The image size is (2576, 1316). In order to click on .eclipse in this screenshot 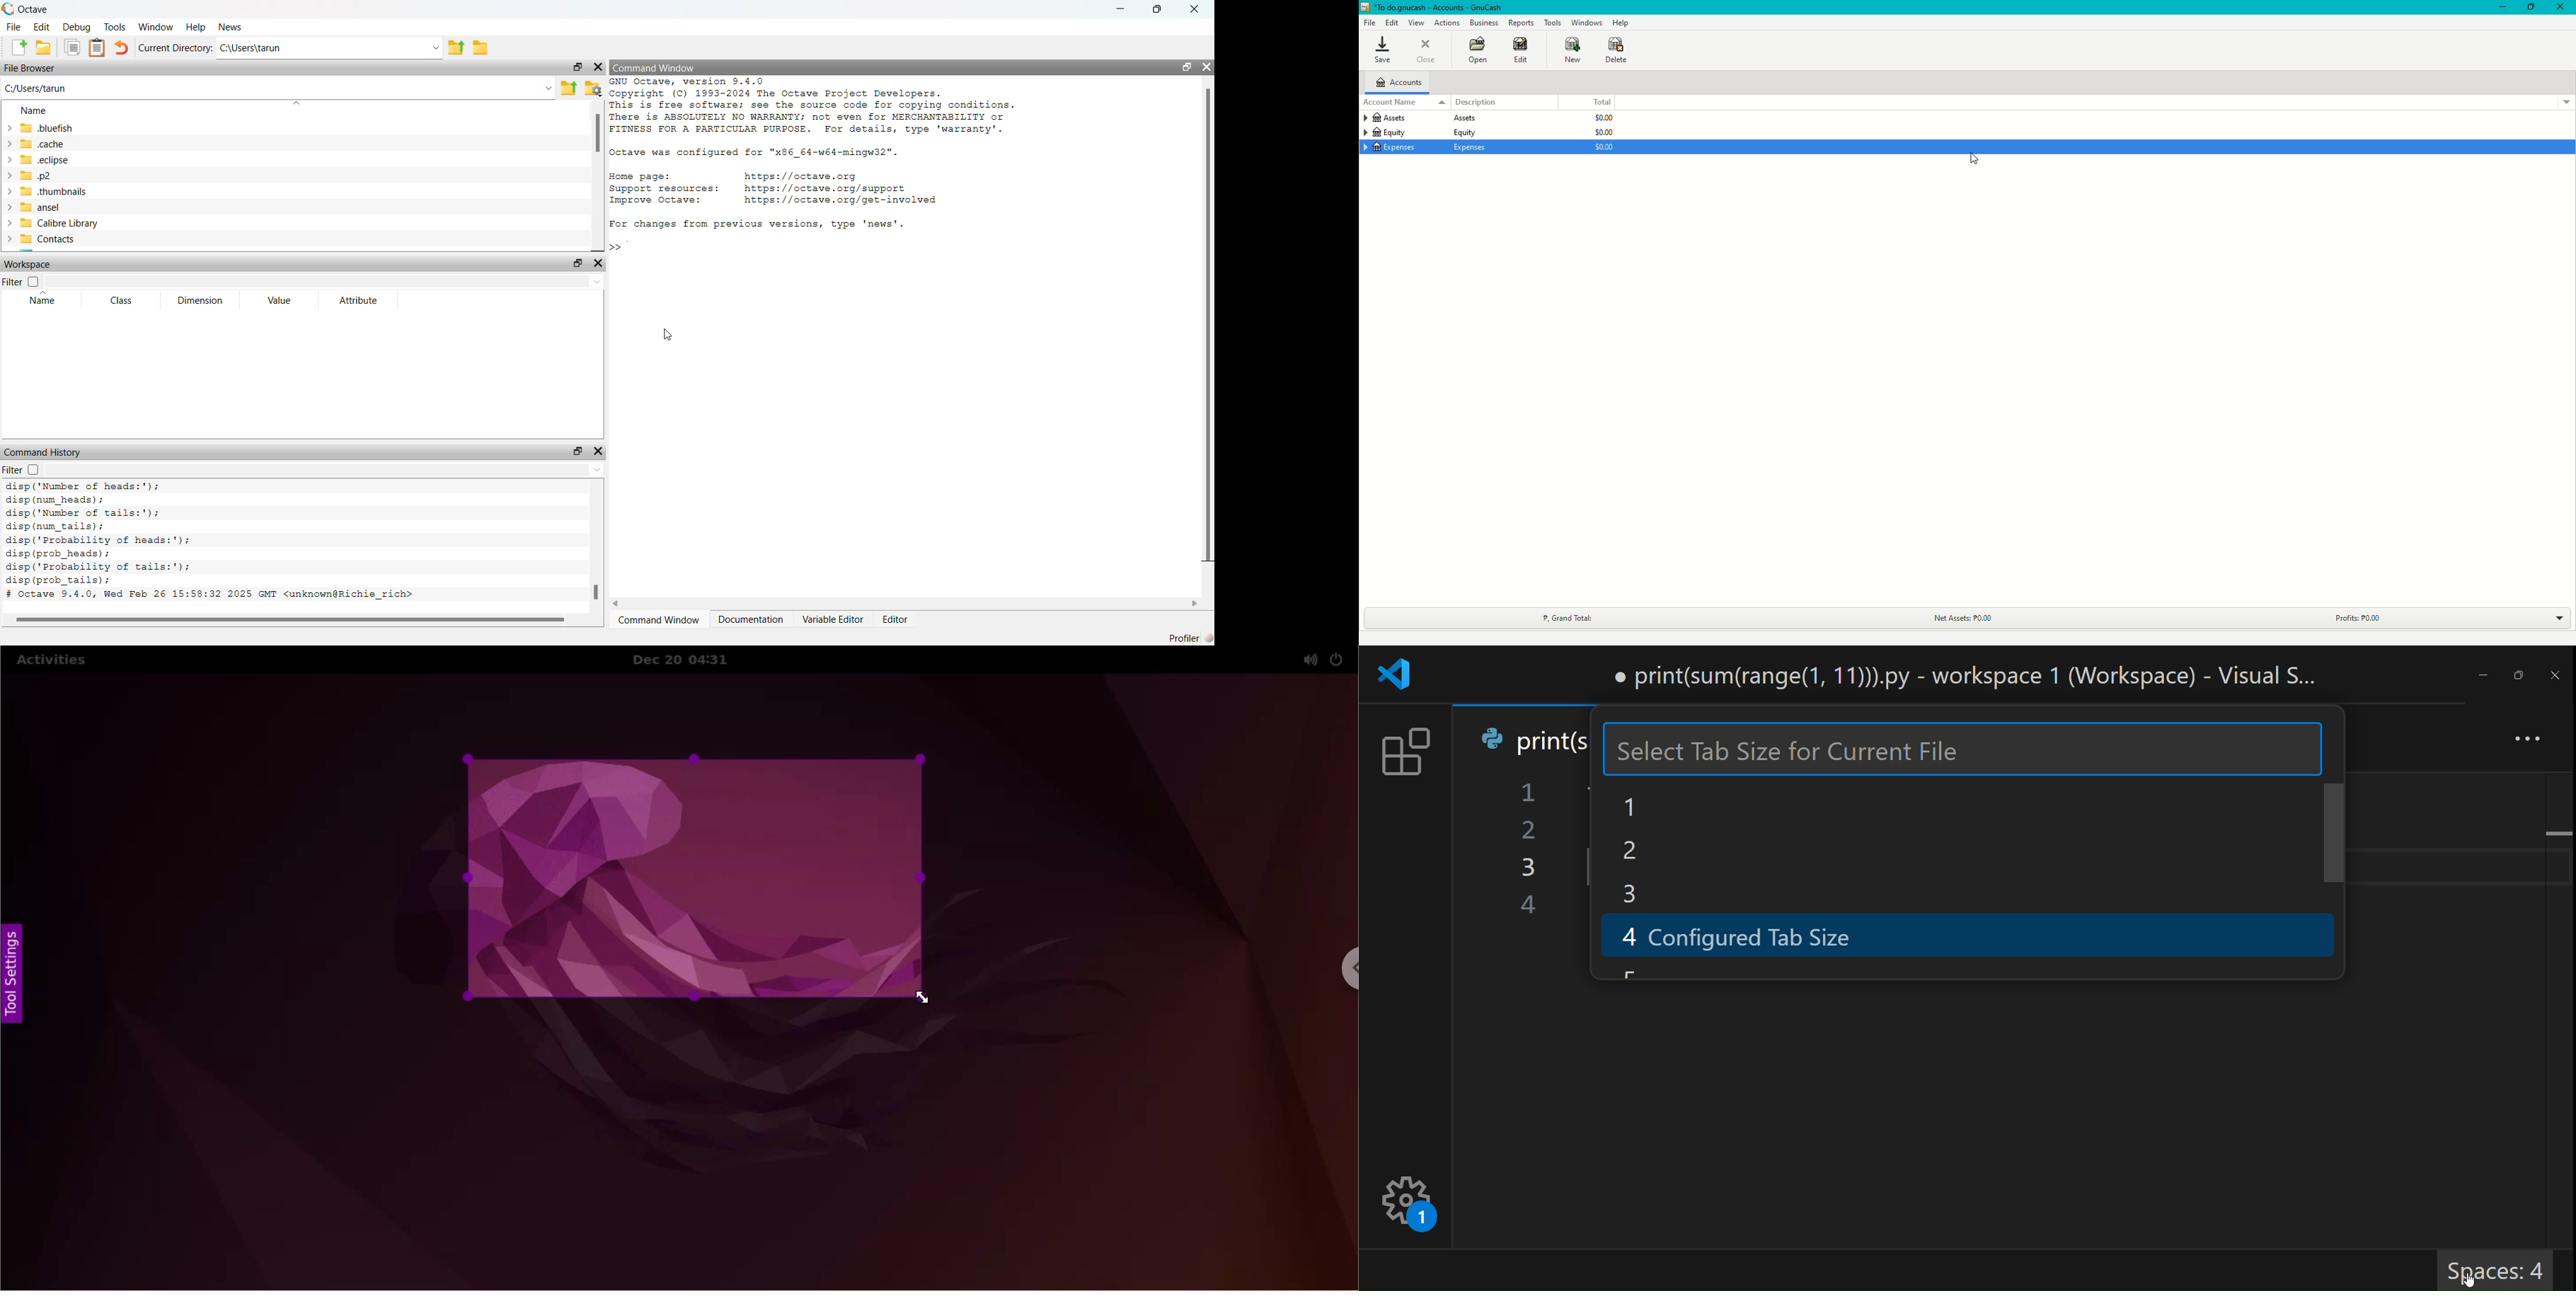, I will do `click(44, 159)`.